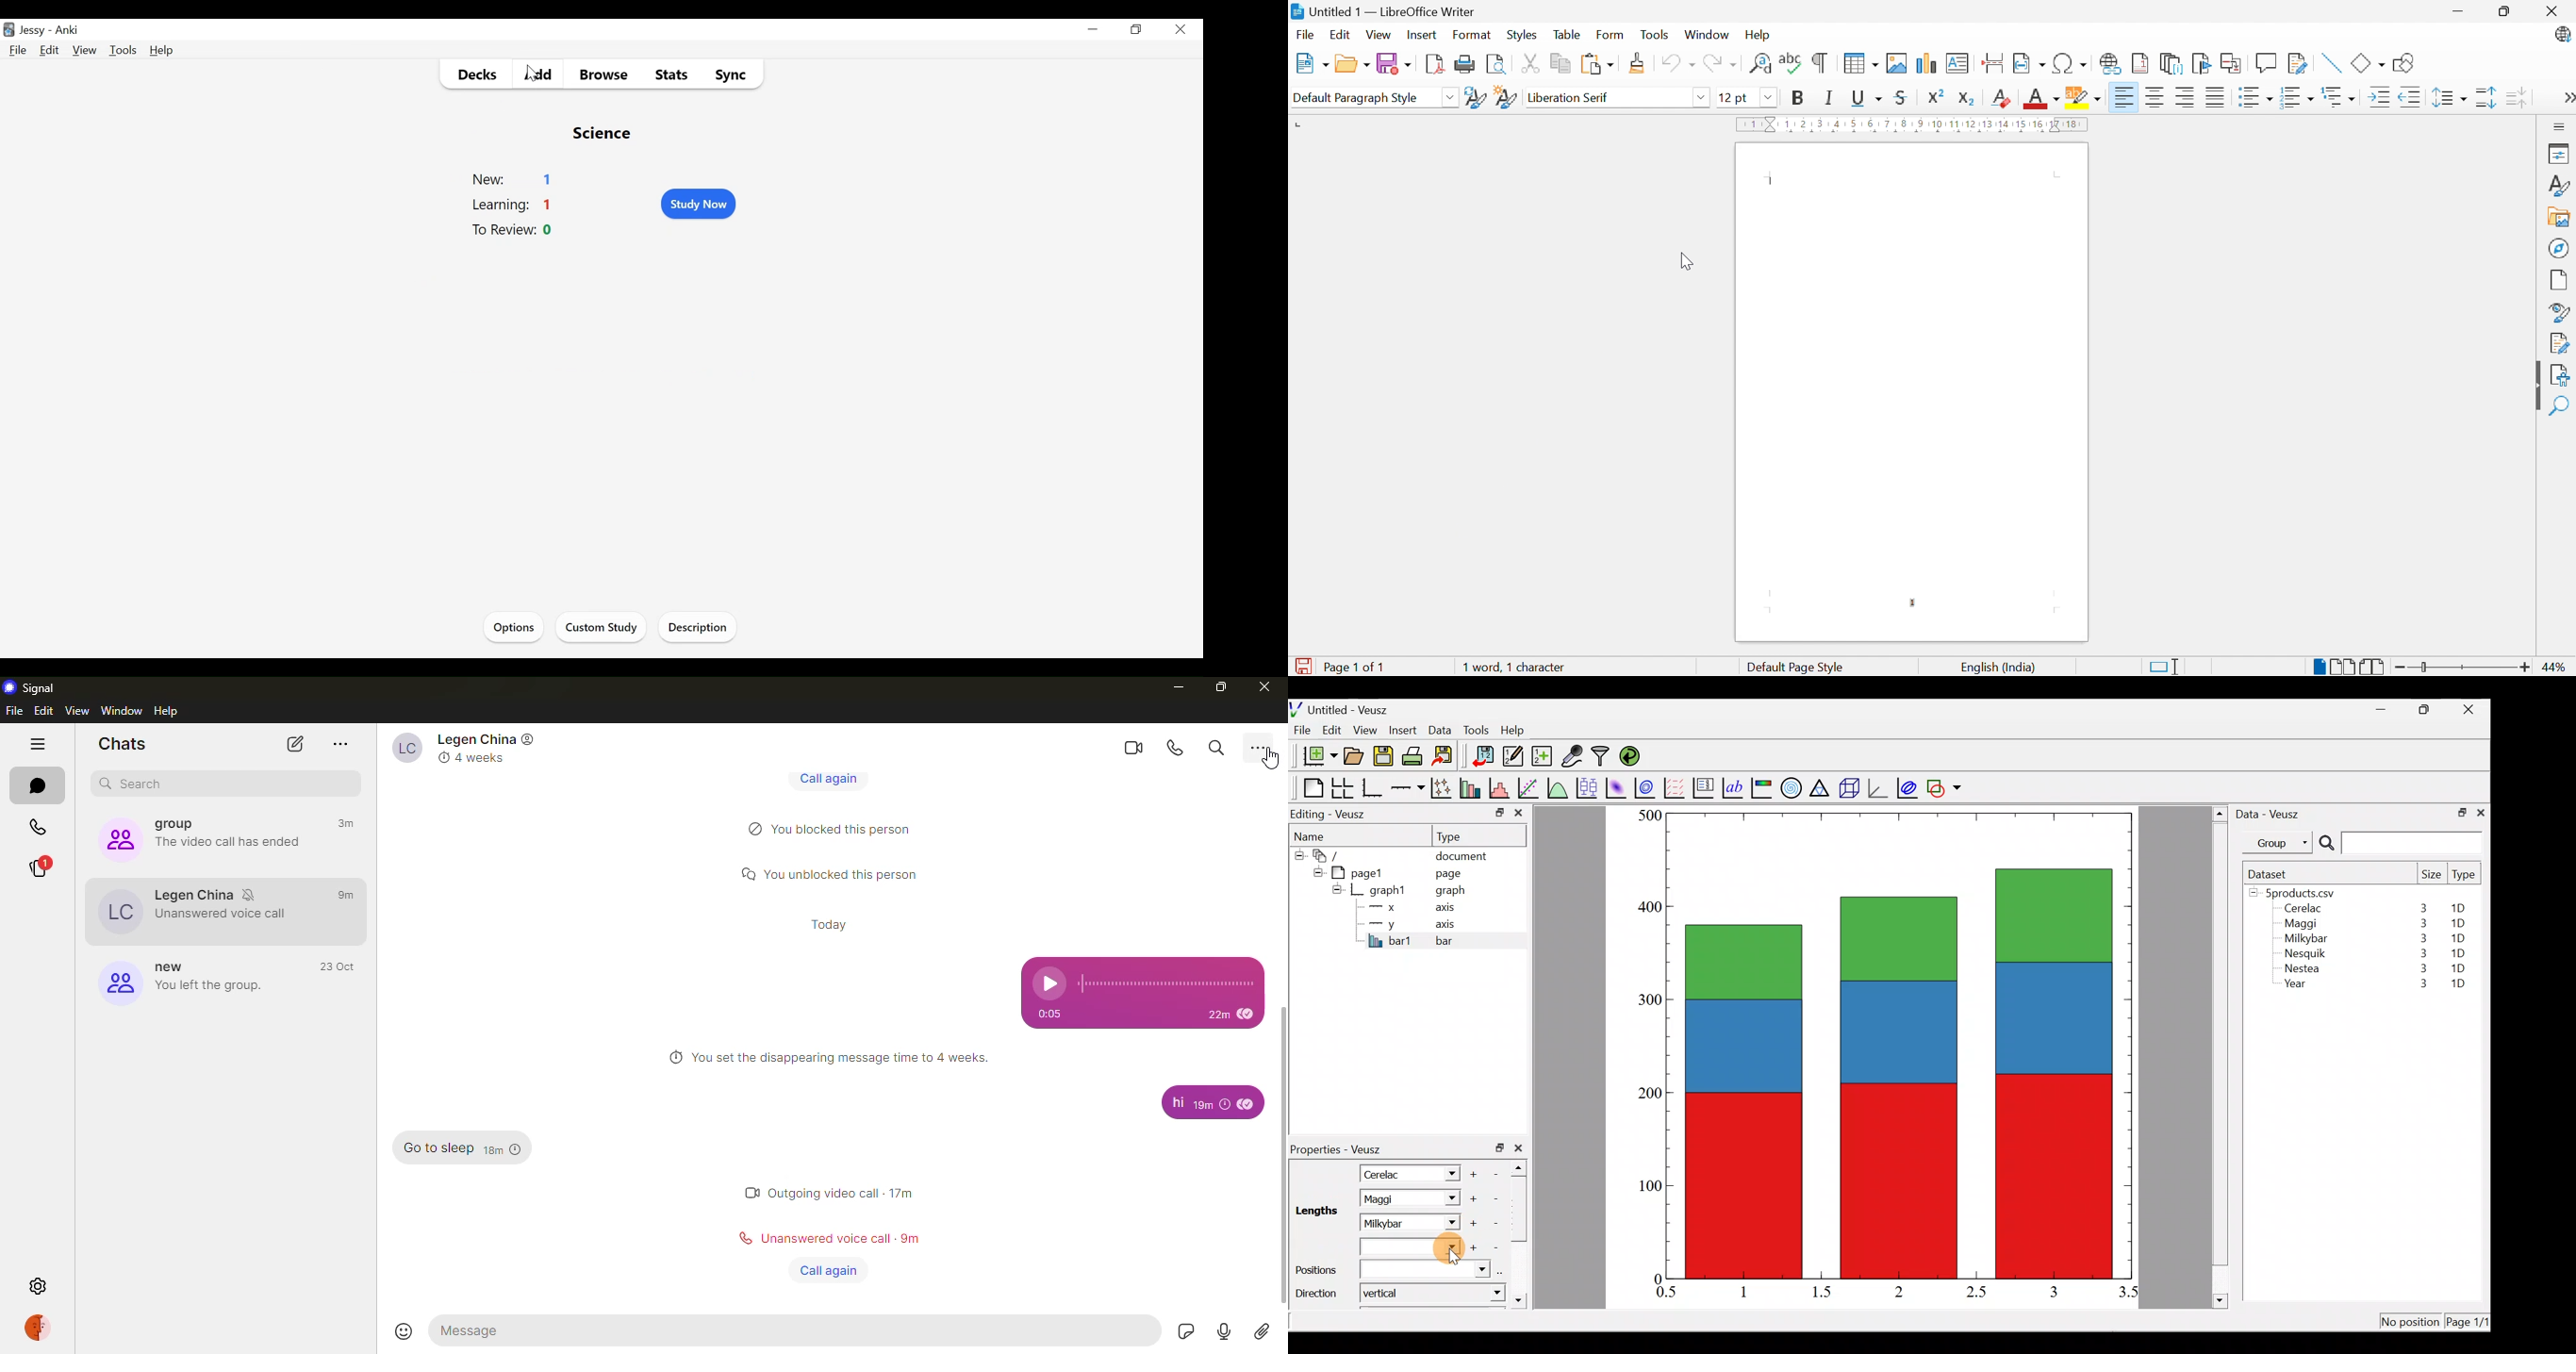 This screenshot has width=2576, height=1372. Describe the element at coordinates (1450, 892) in the screenshot. I see `graph` at that location.